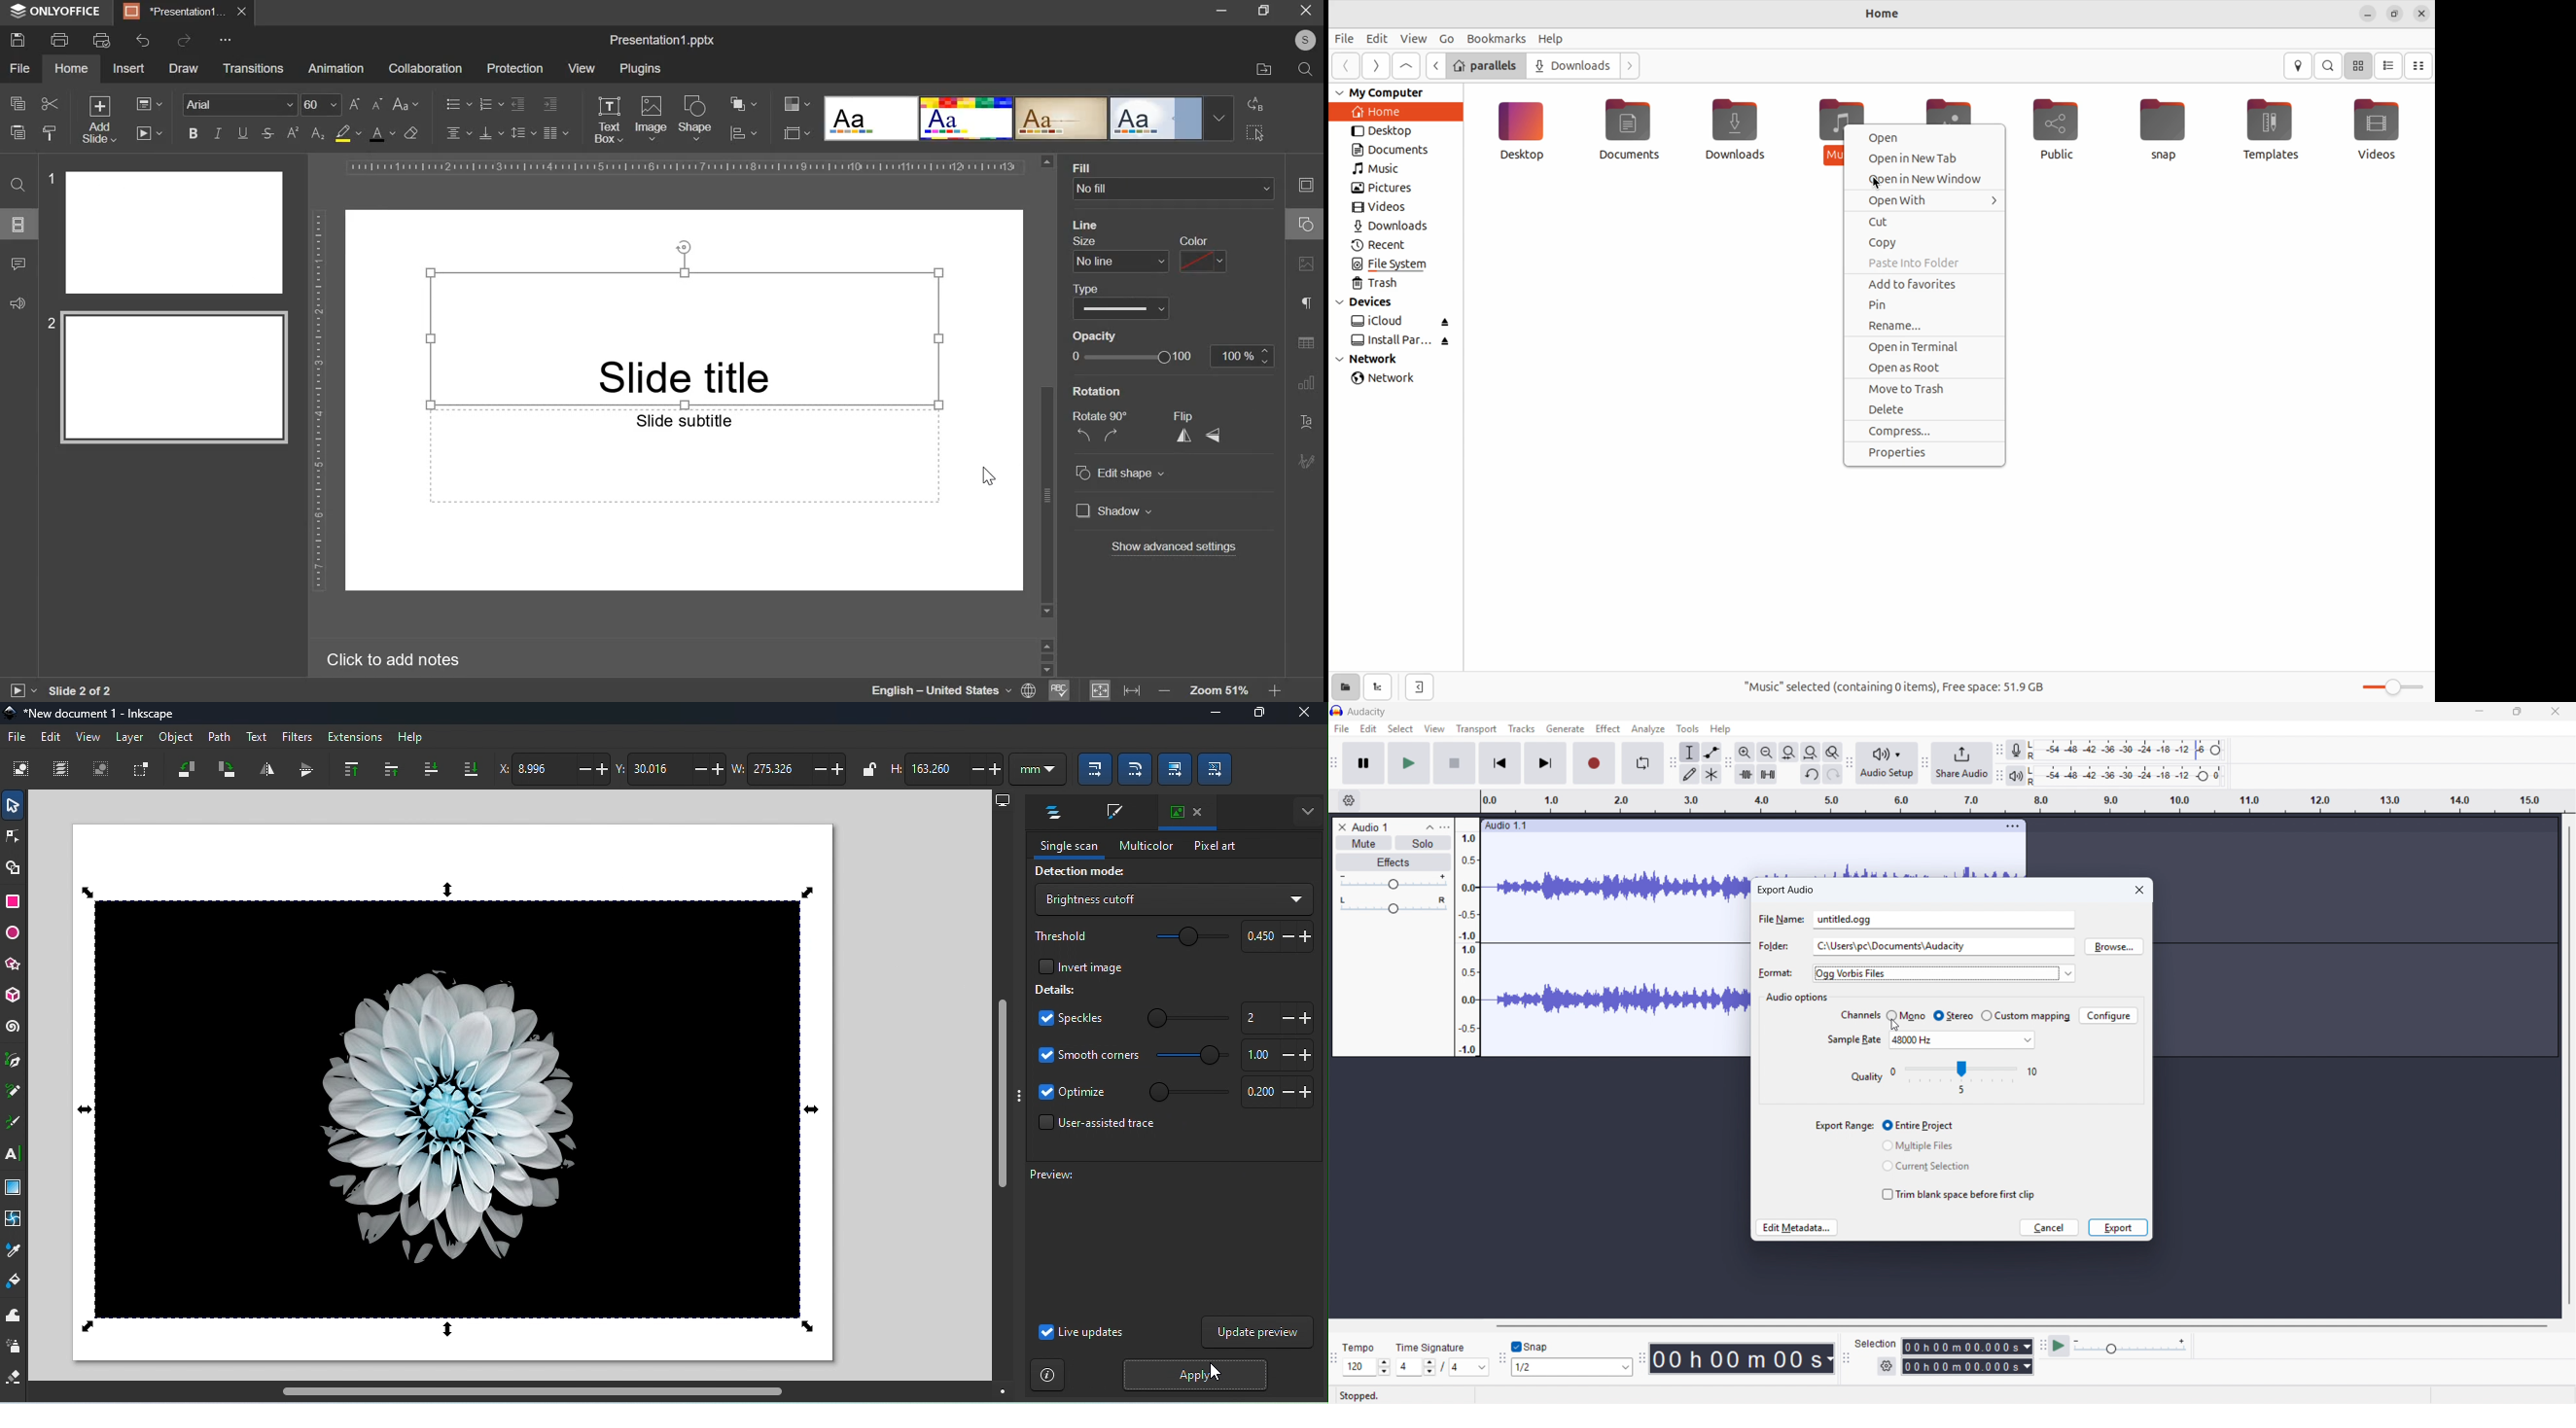 The image size is (2576, 1428). I want to click on Playback speed, so click(2130, 1346).